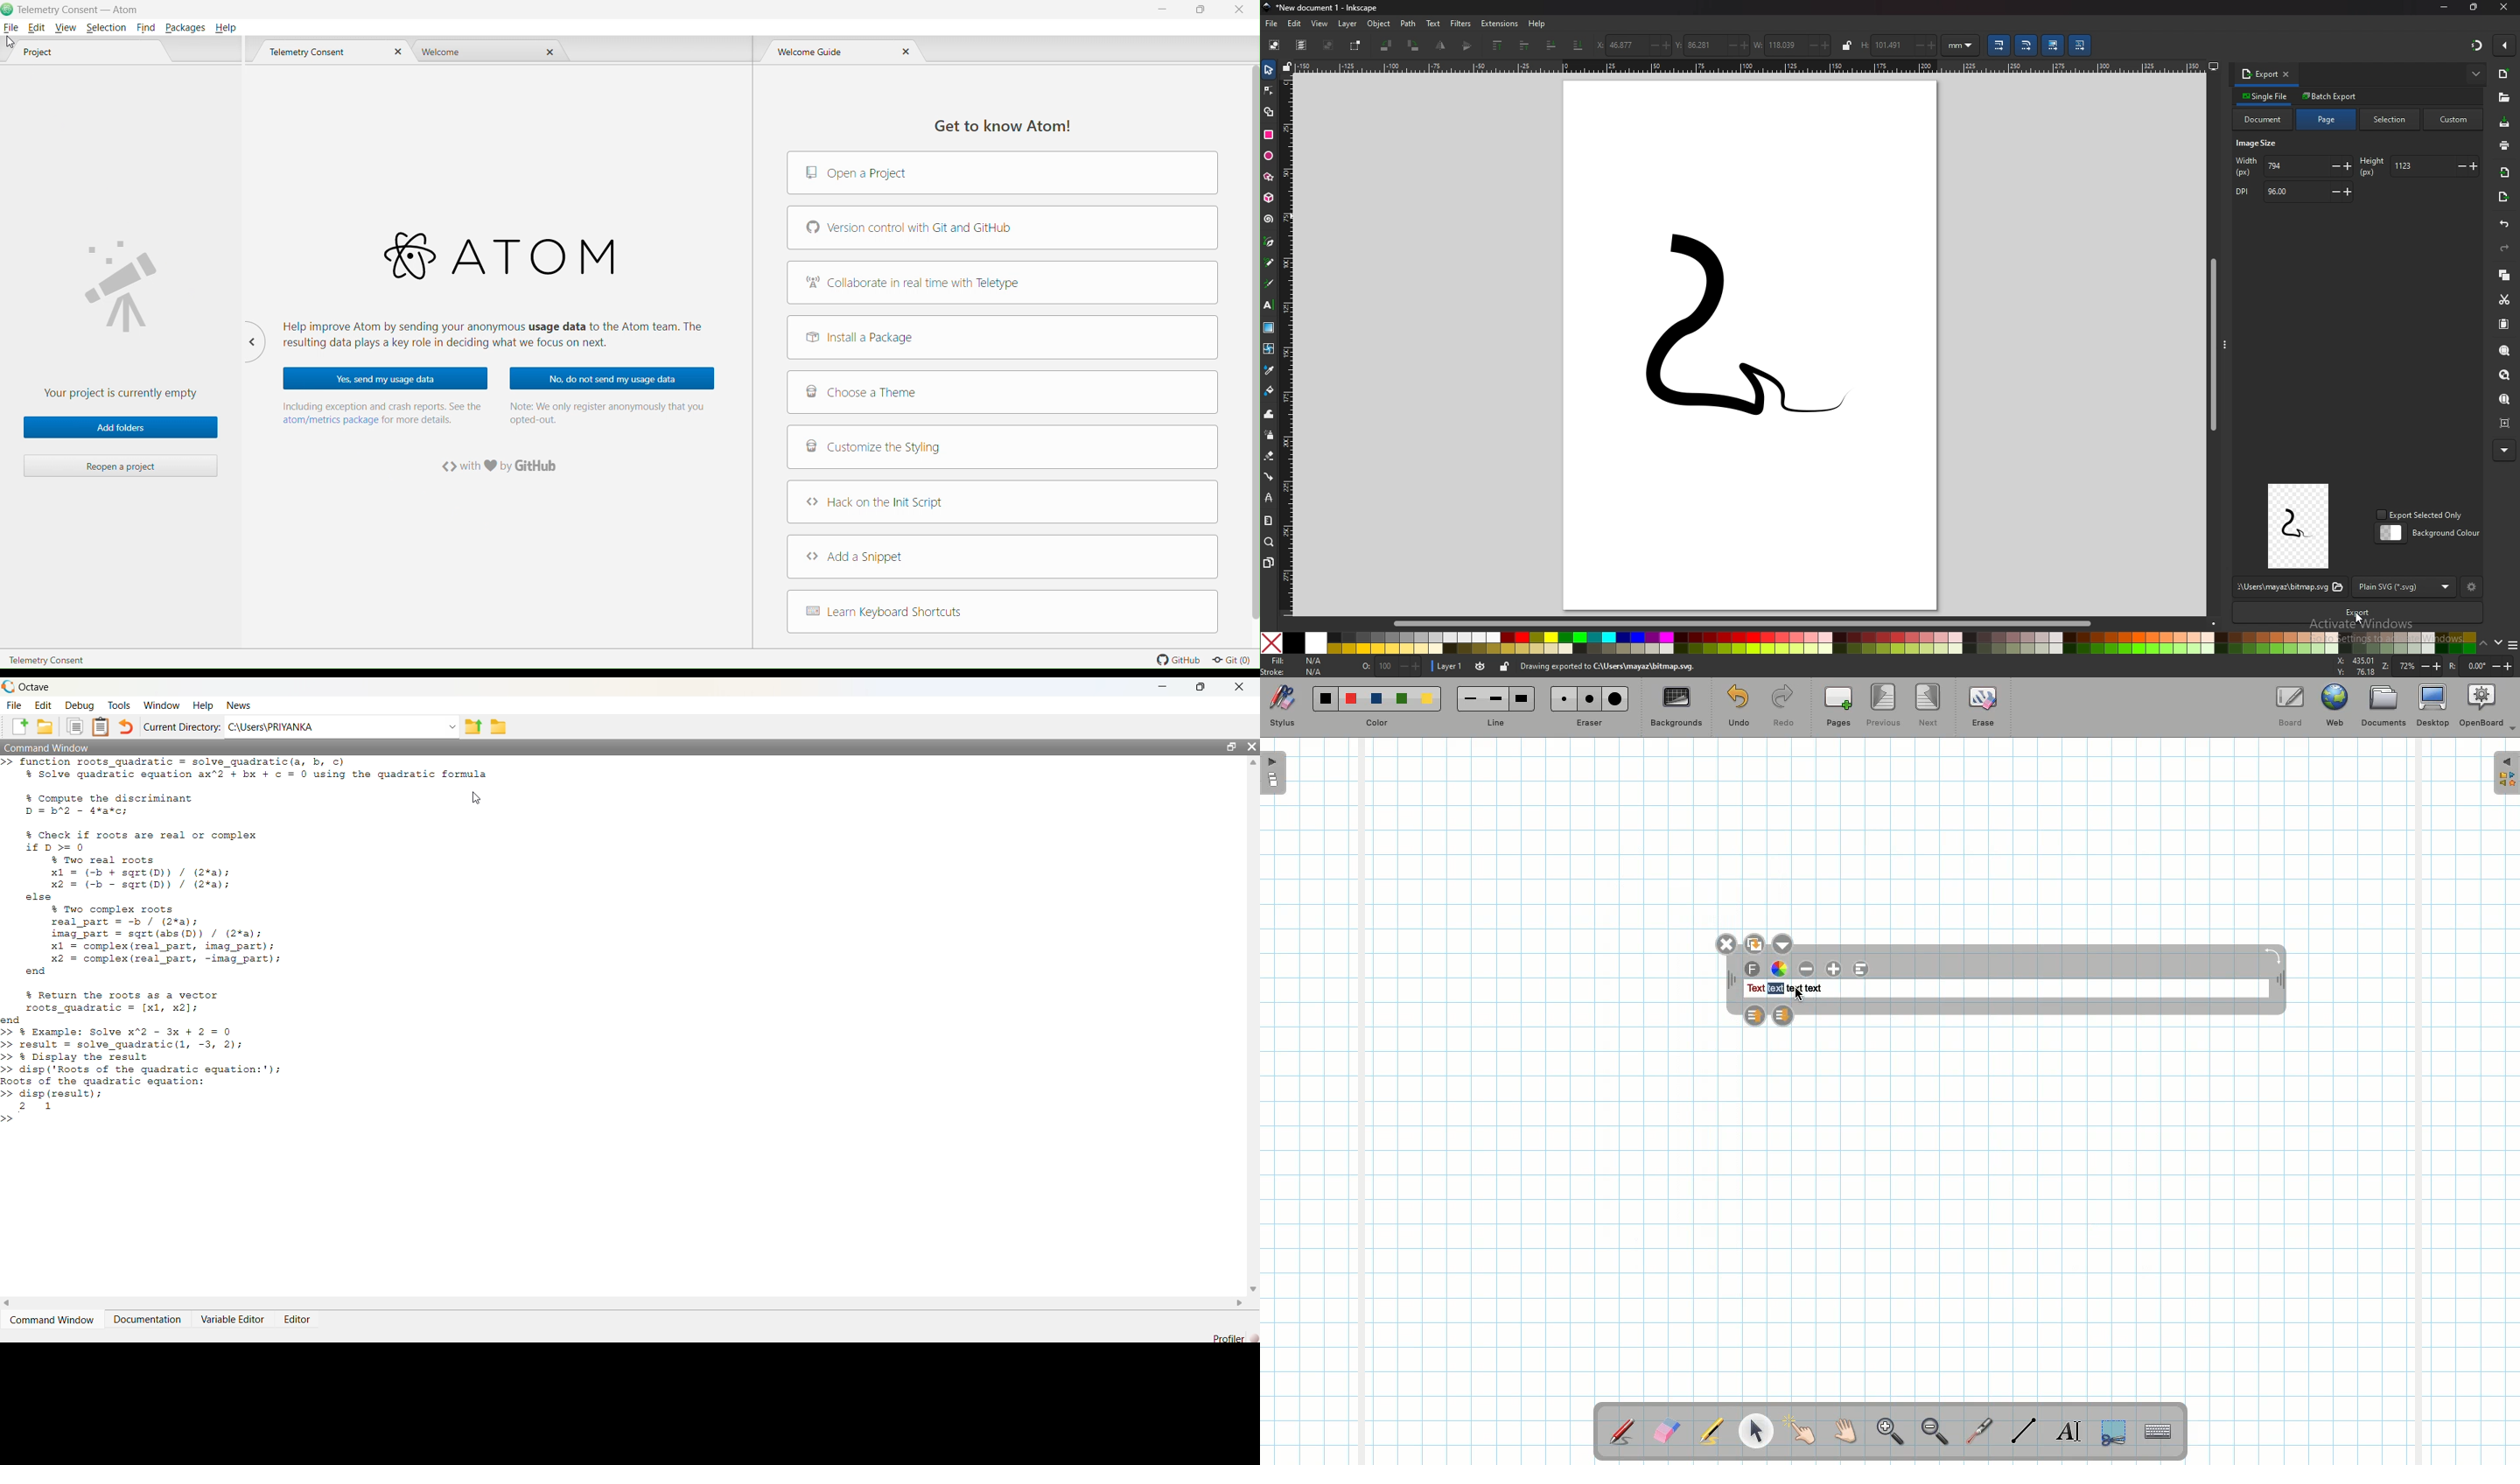 This screenshot has height=1484, width=2520. I want to click on Variable Editor, so click(235, 1319).